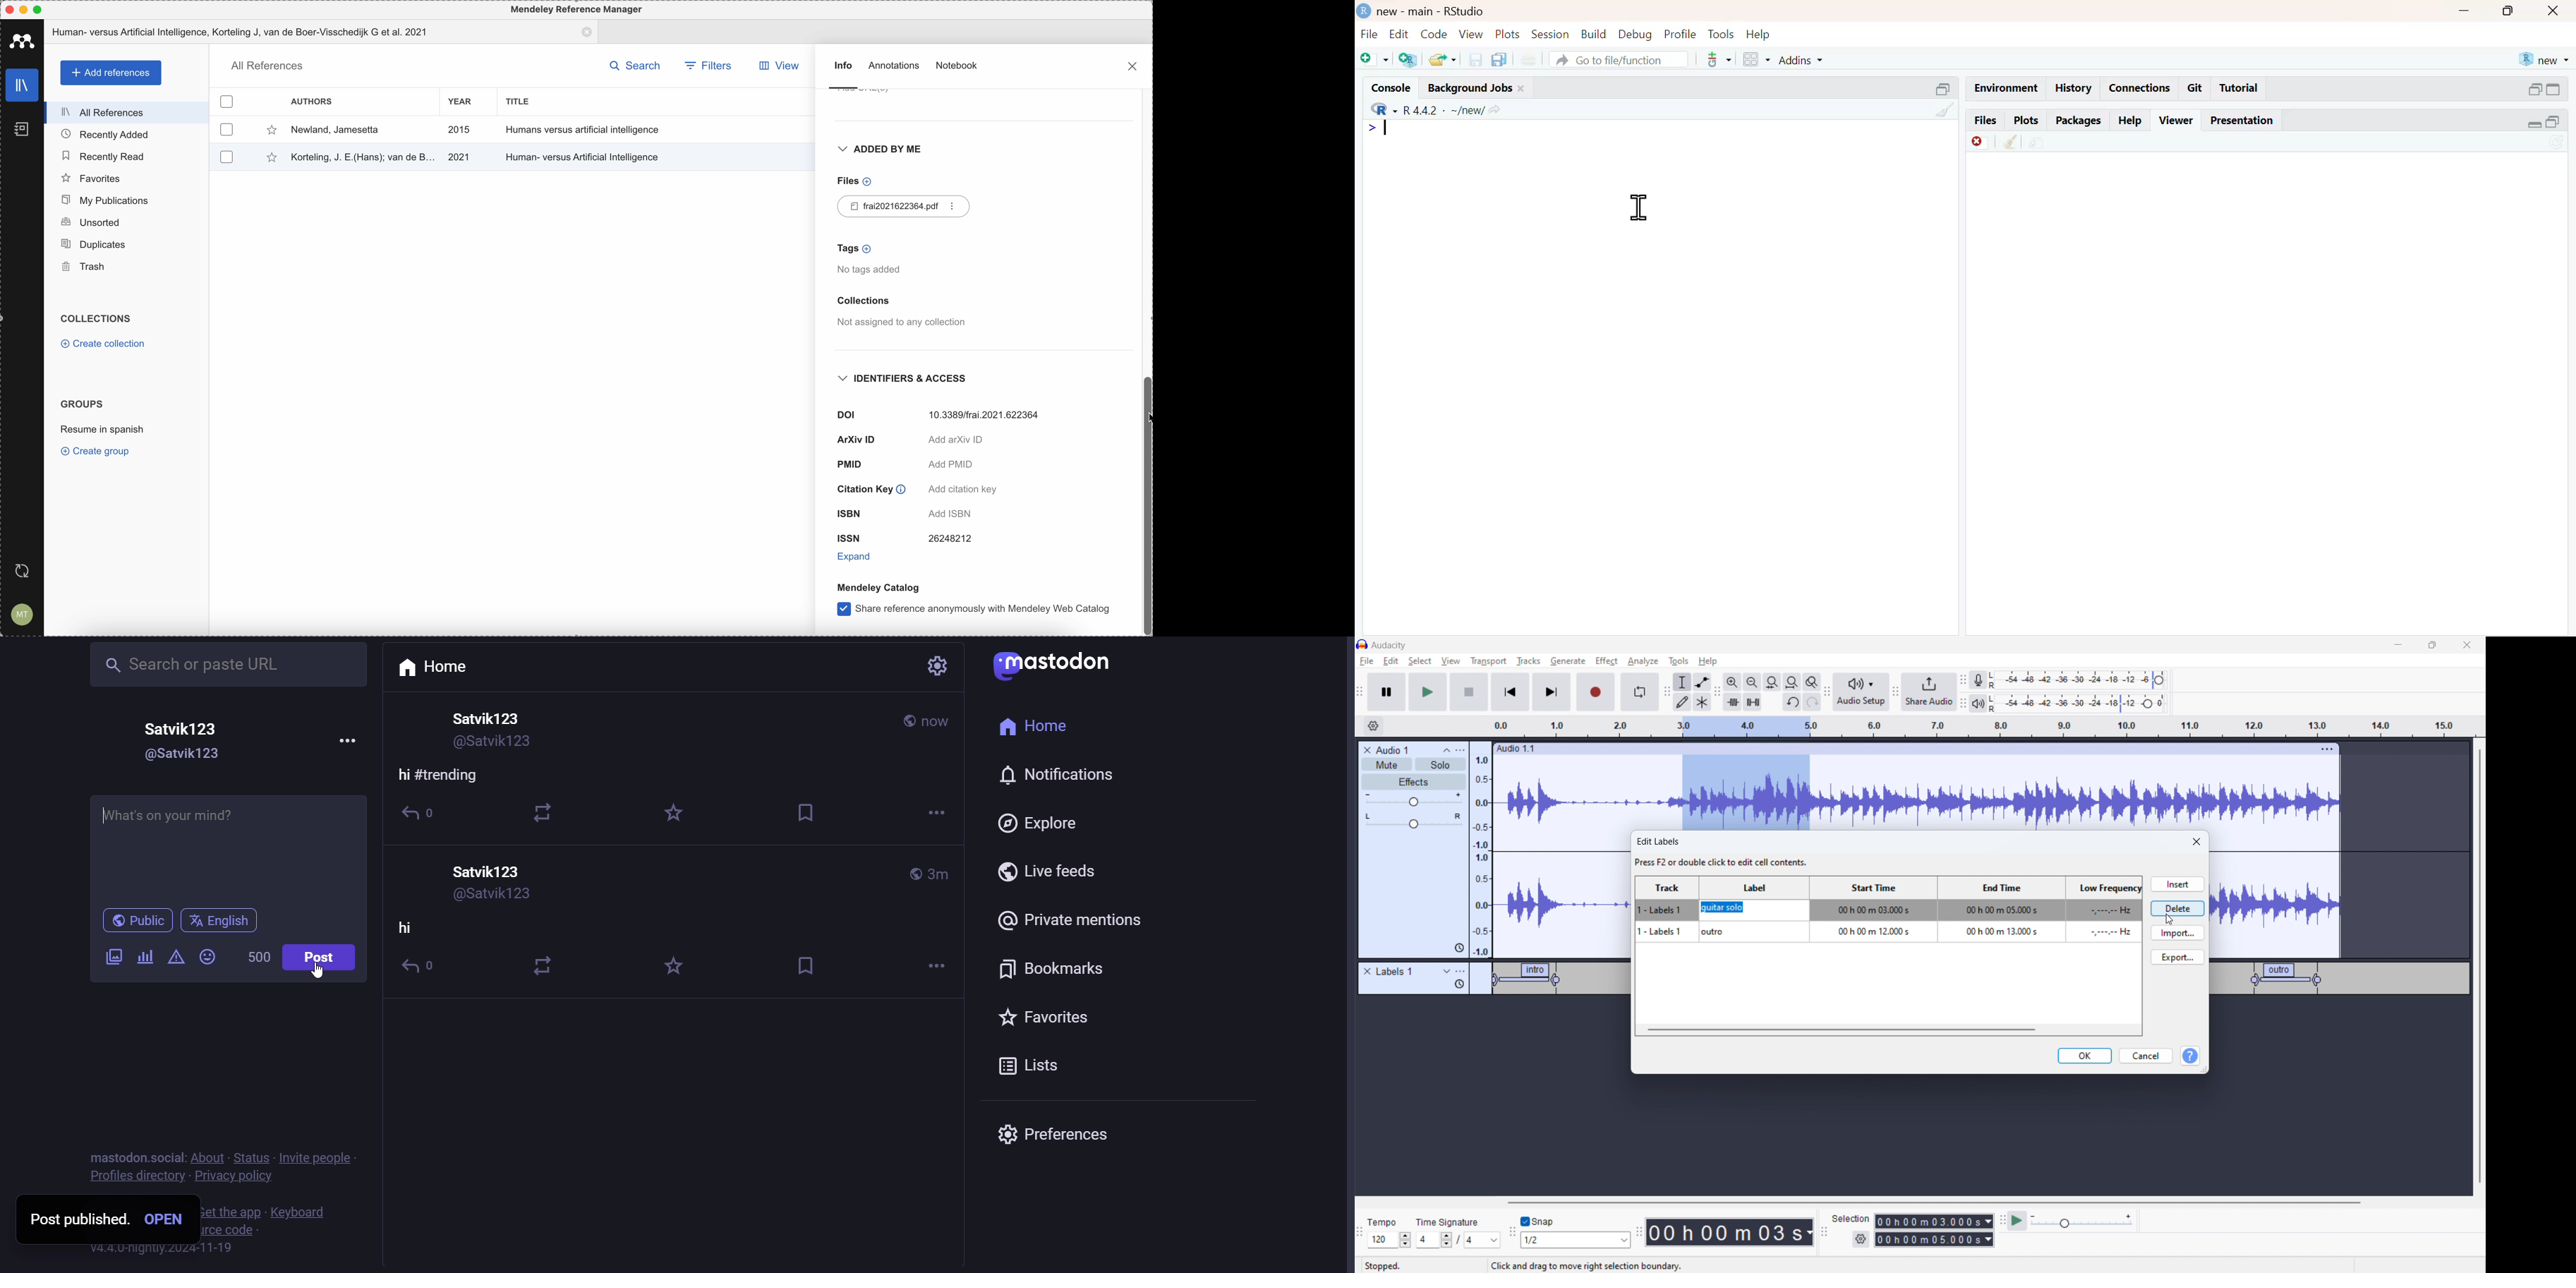 The width and height of the screenshot is (2576, 1288). I want to click on favorites, so click(127, 177).